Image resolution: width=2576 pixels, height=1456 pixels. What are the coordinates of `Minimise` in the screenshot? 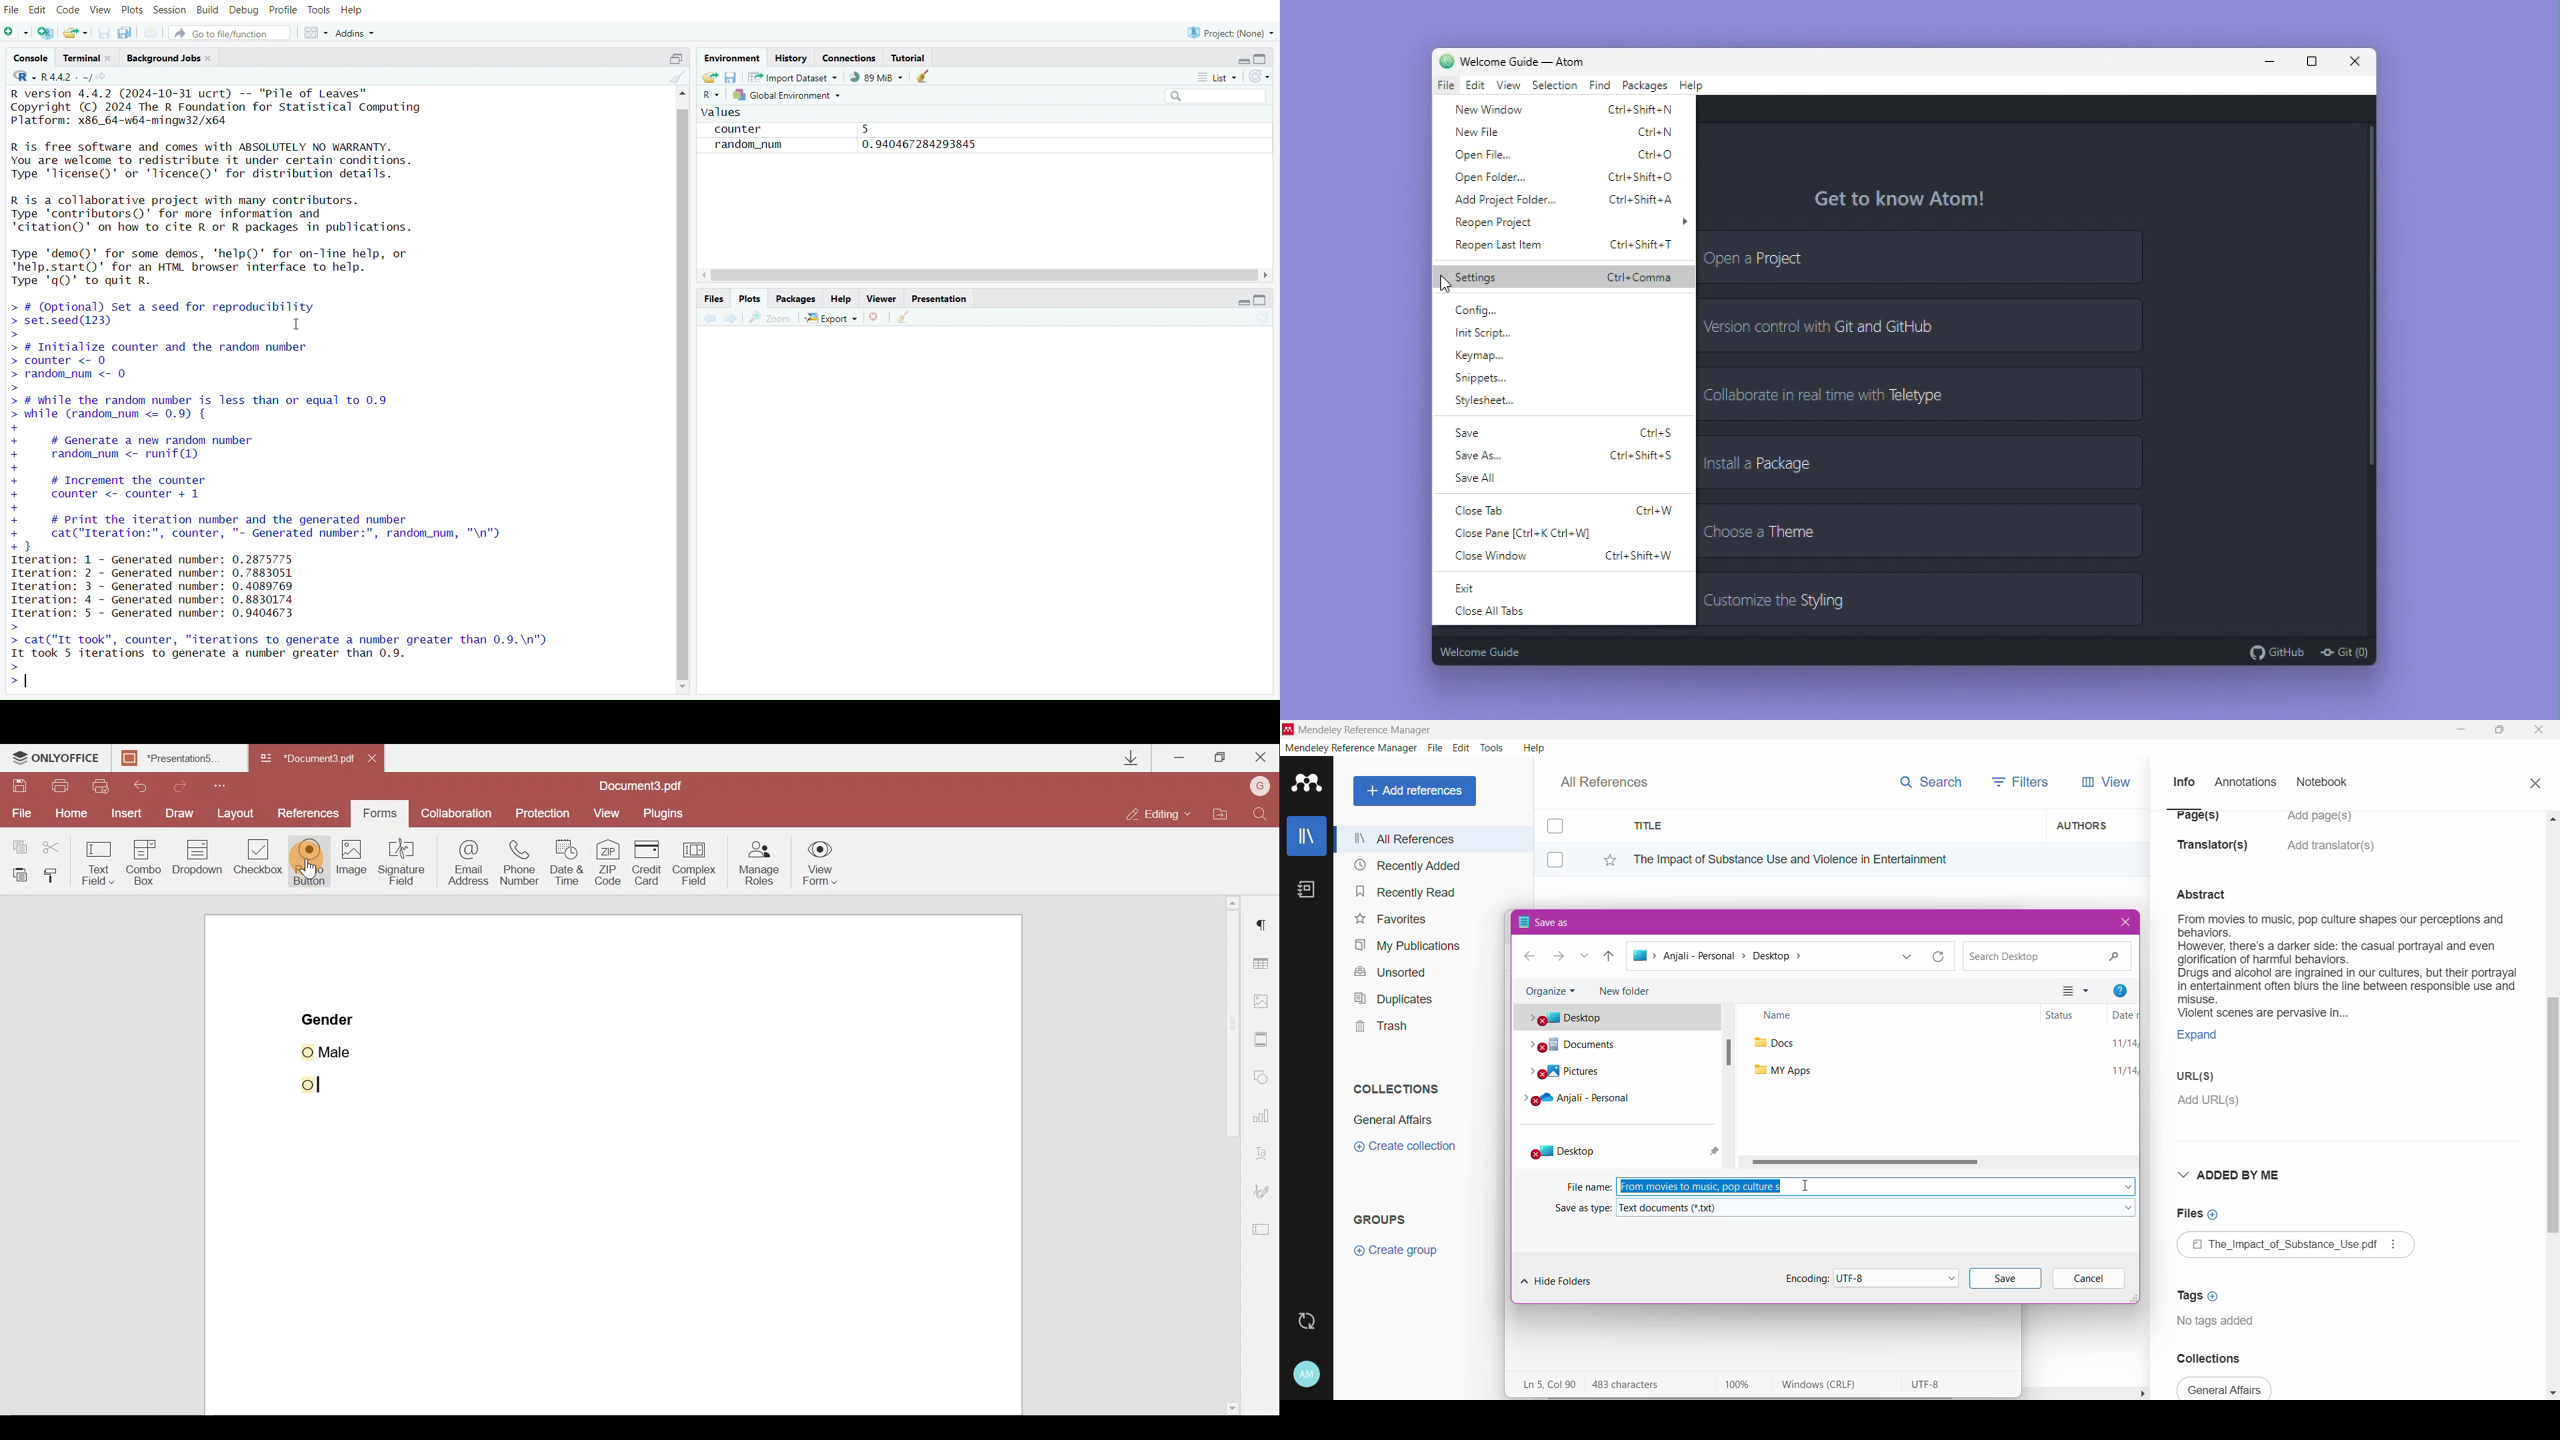 It's located at (2274, 61).